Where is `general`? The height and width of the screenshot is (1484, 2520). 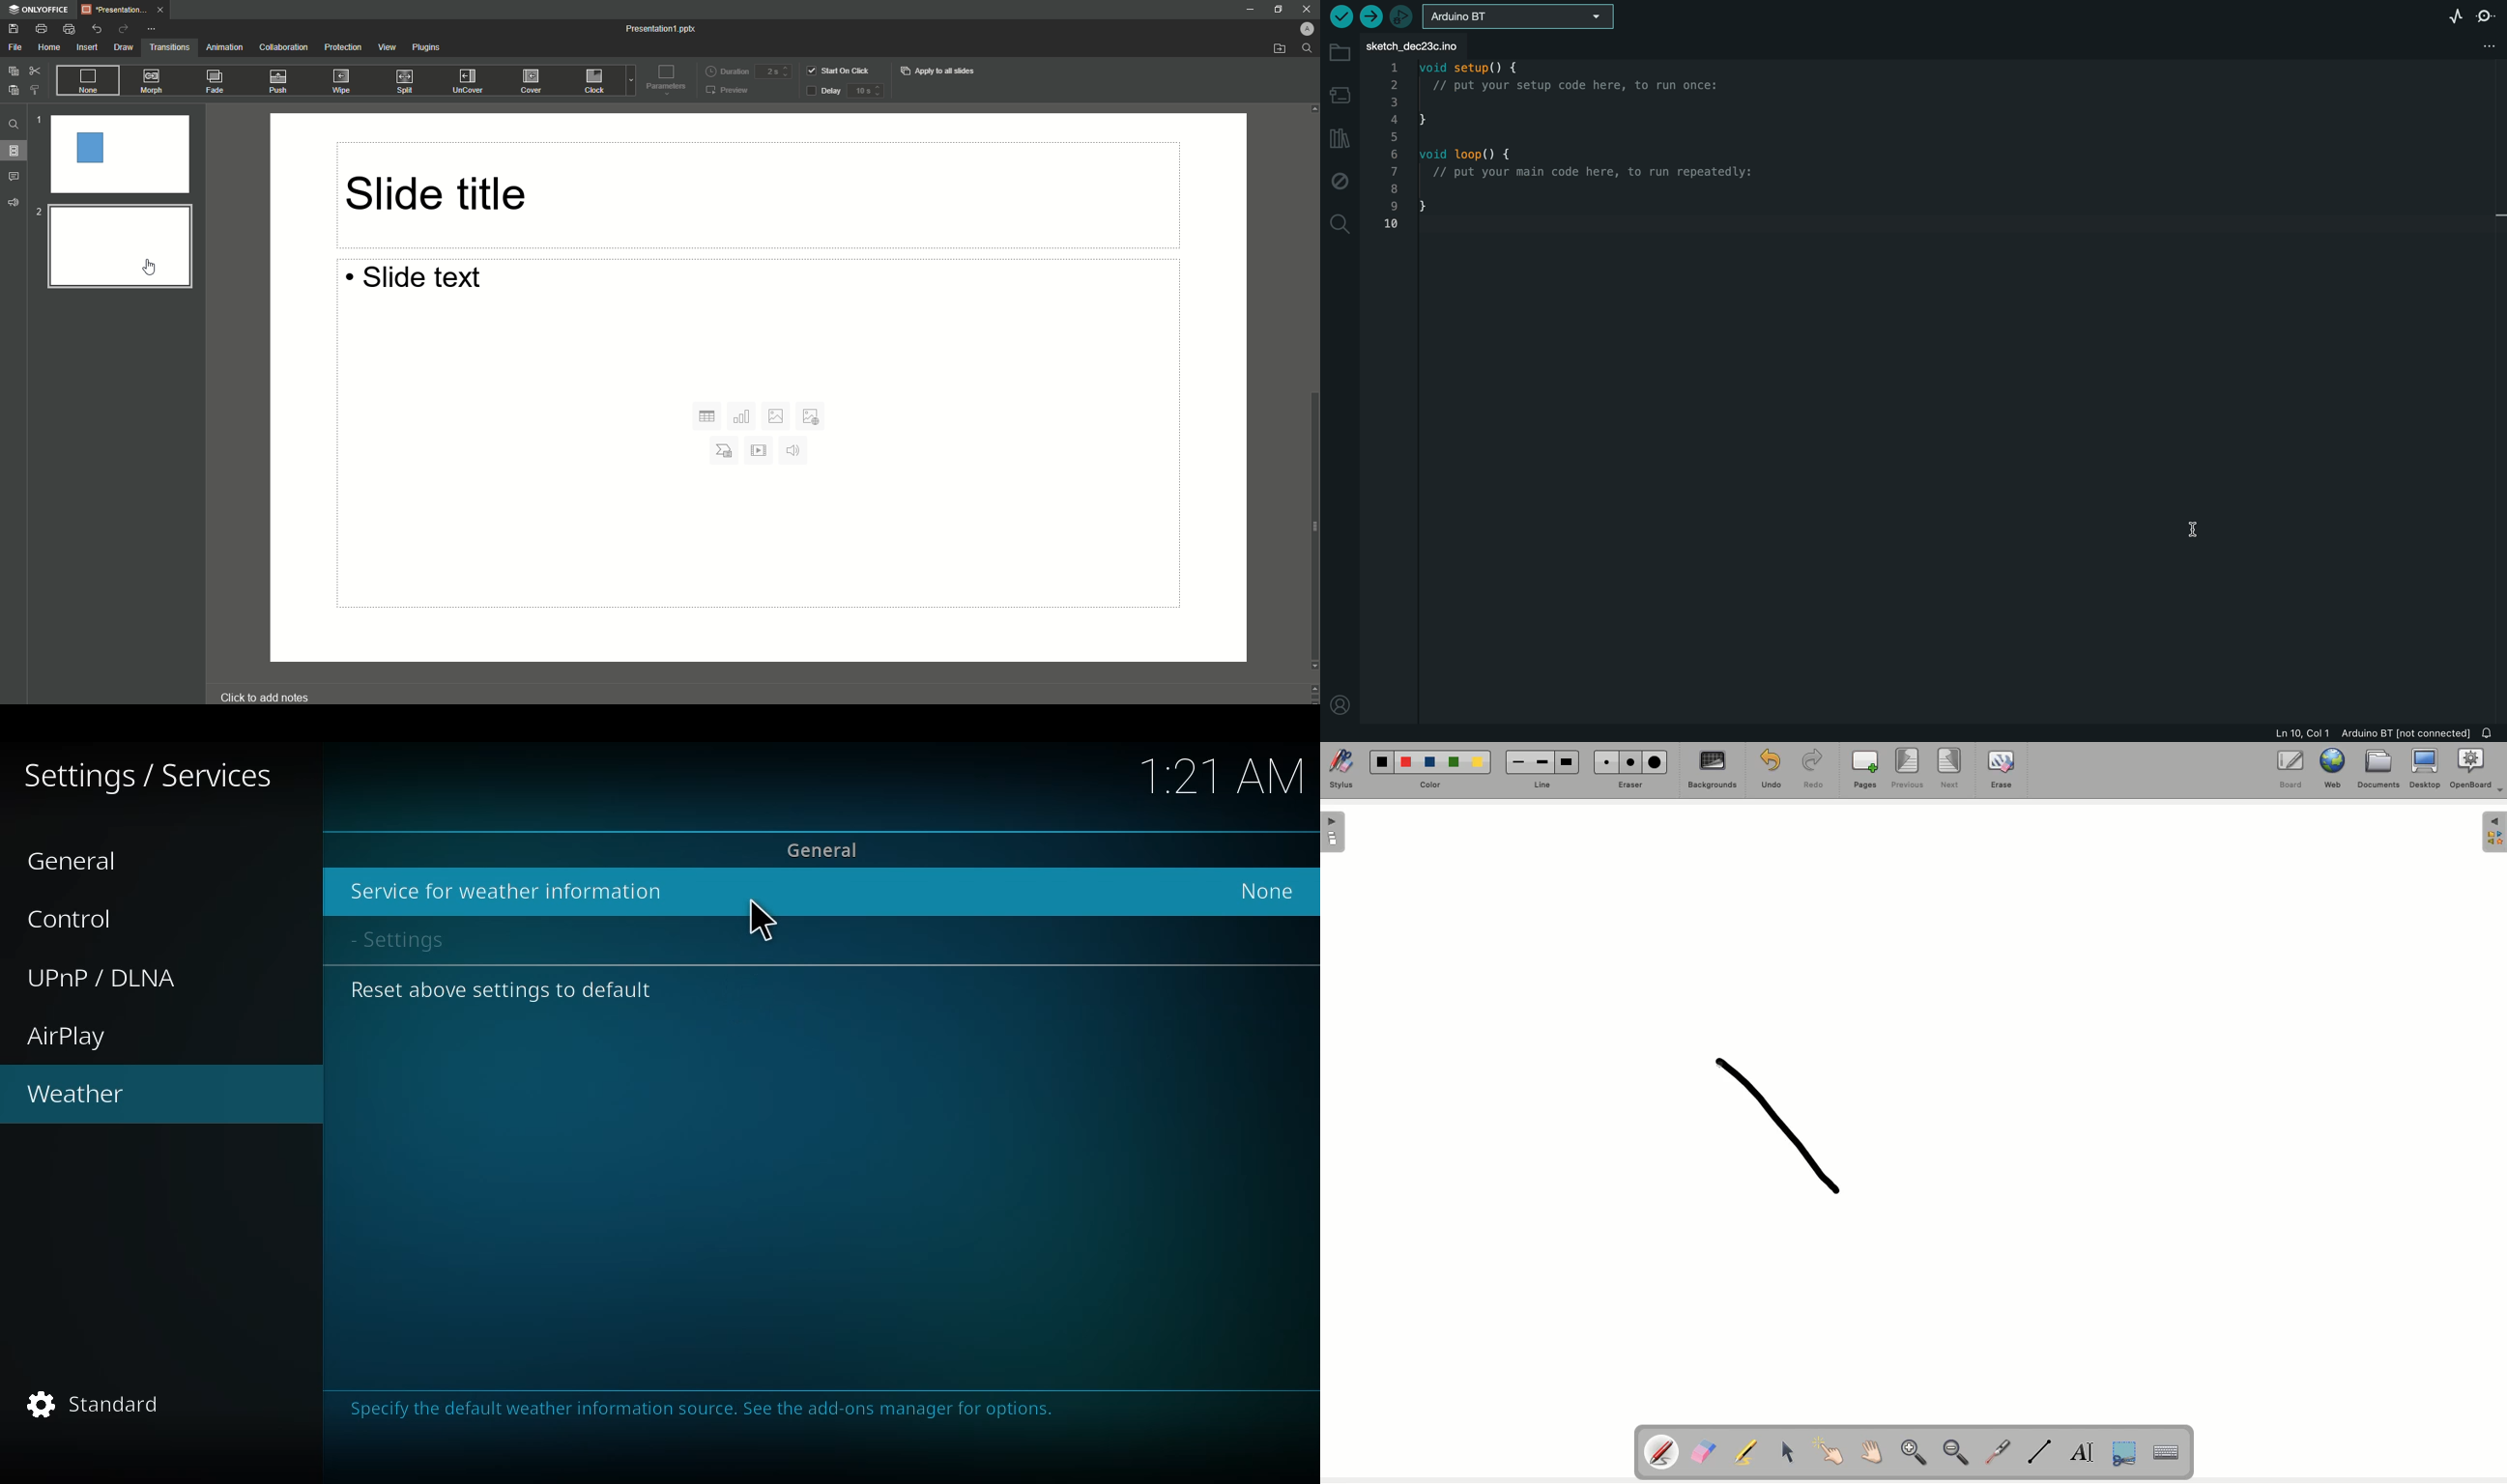
general is located at coordinates (826, 849).